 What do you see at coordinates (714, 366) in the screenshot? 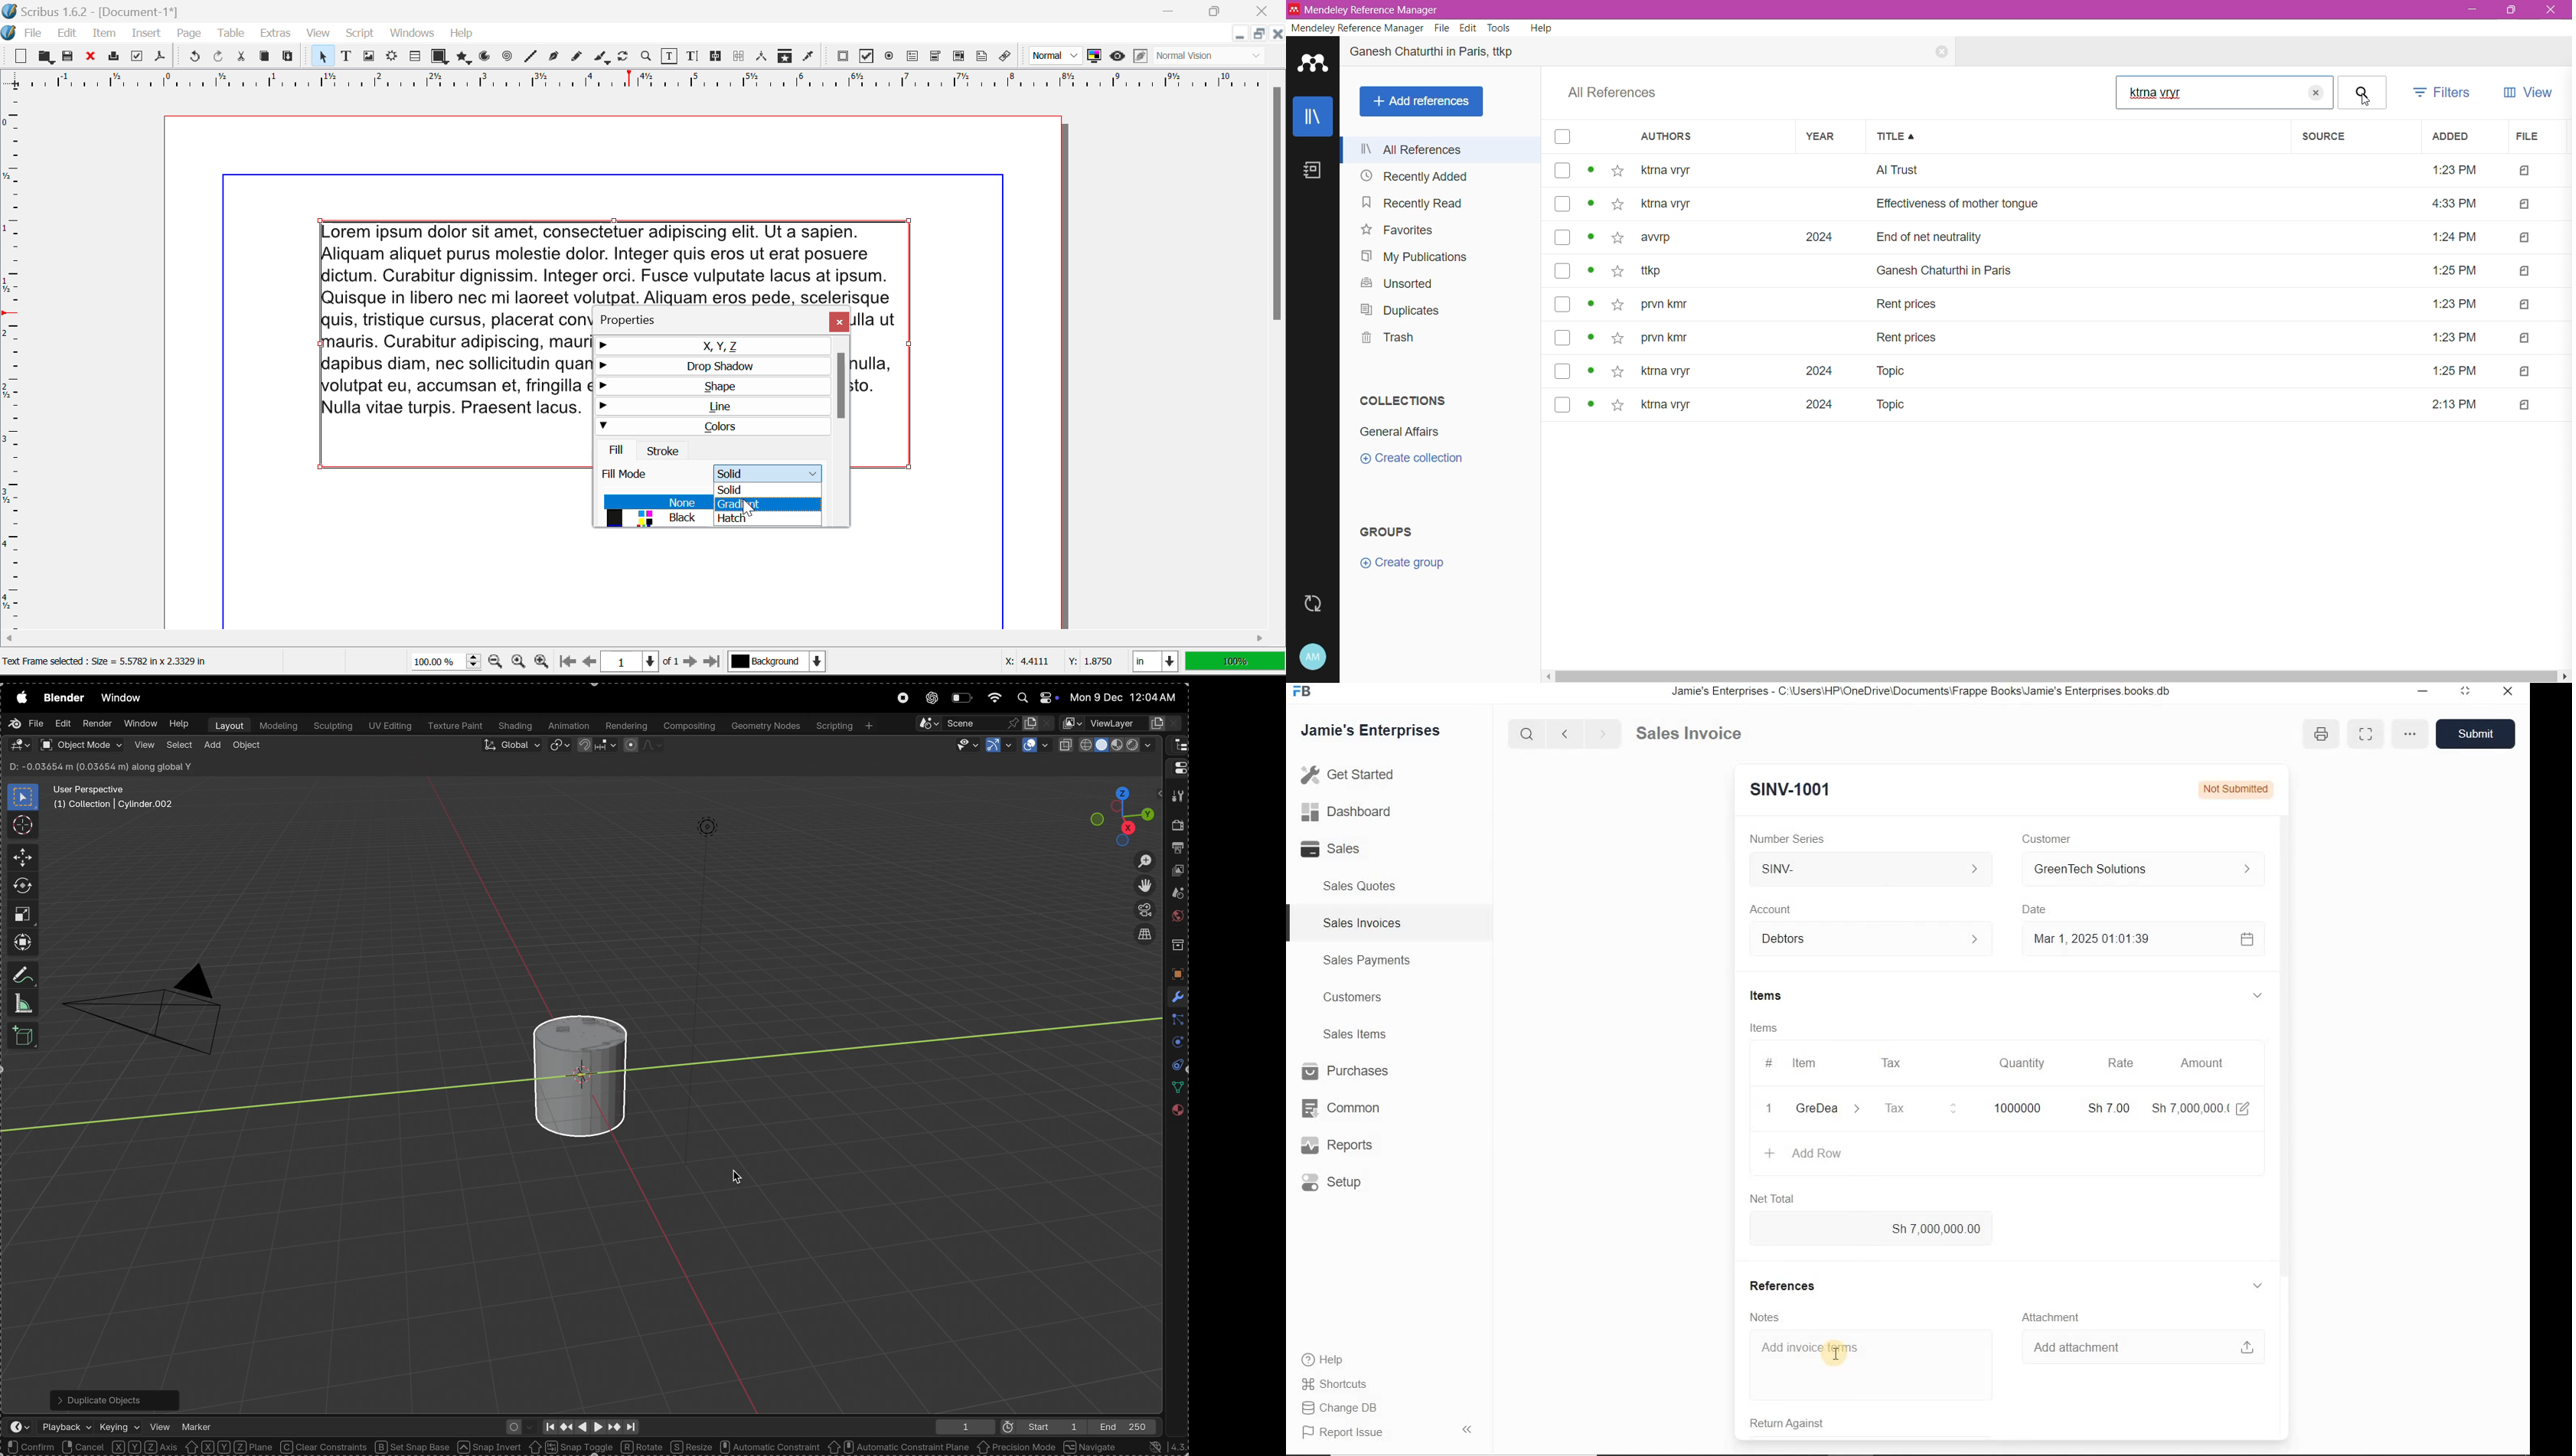
I see `Drop Shadow` at bounding box center [714, 366].